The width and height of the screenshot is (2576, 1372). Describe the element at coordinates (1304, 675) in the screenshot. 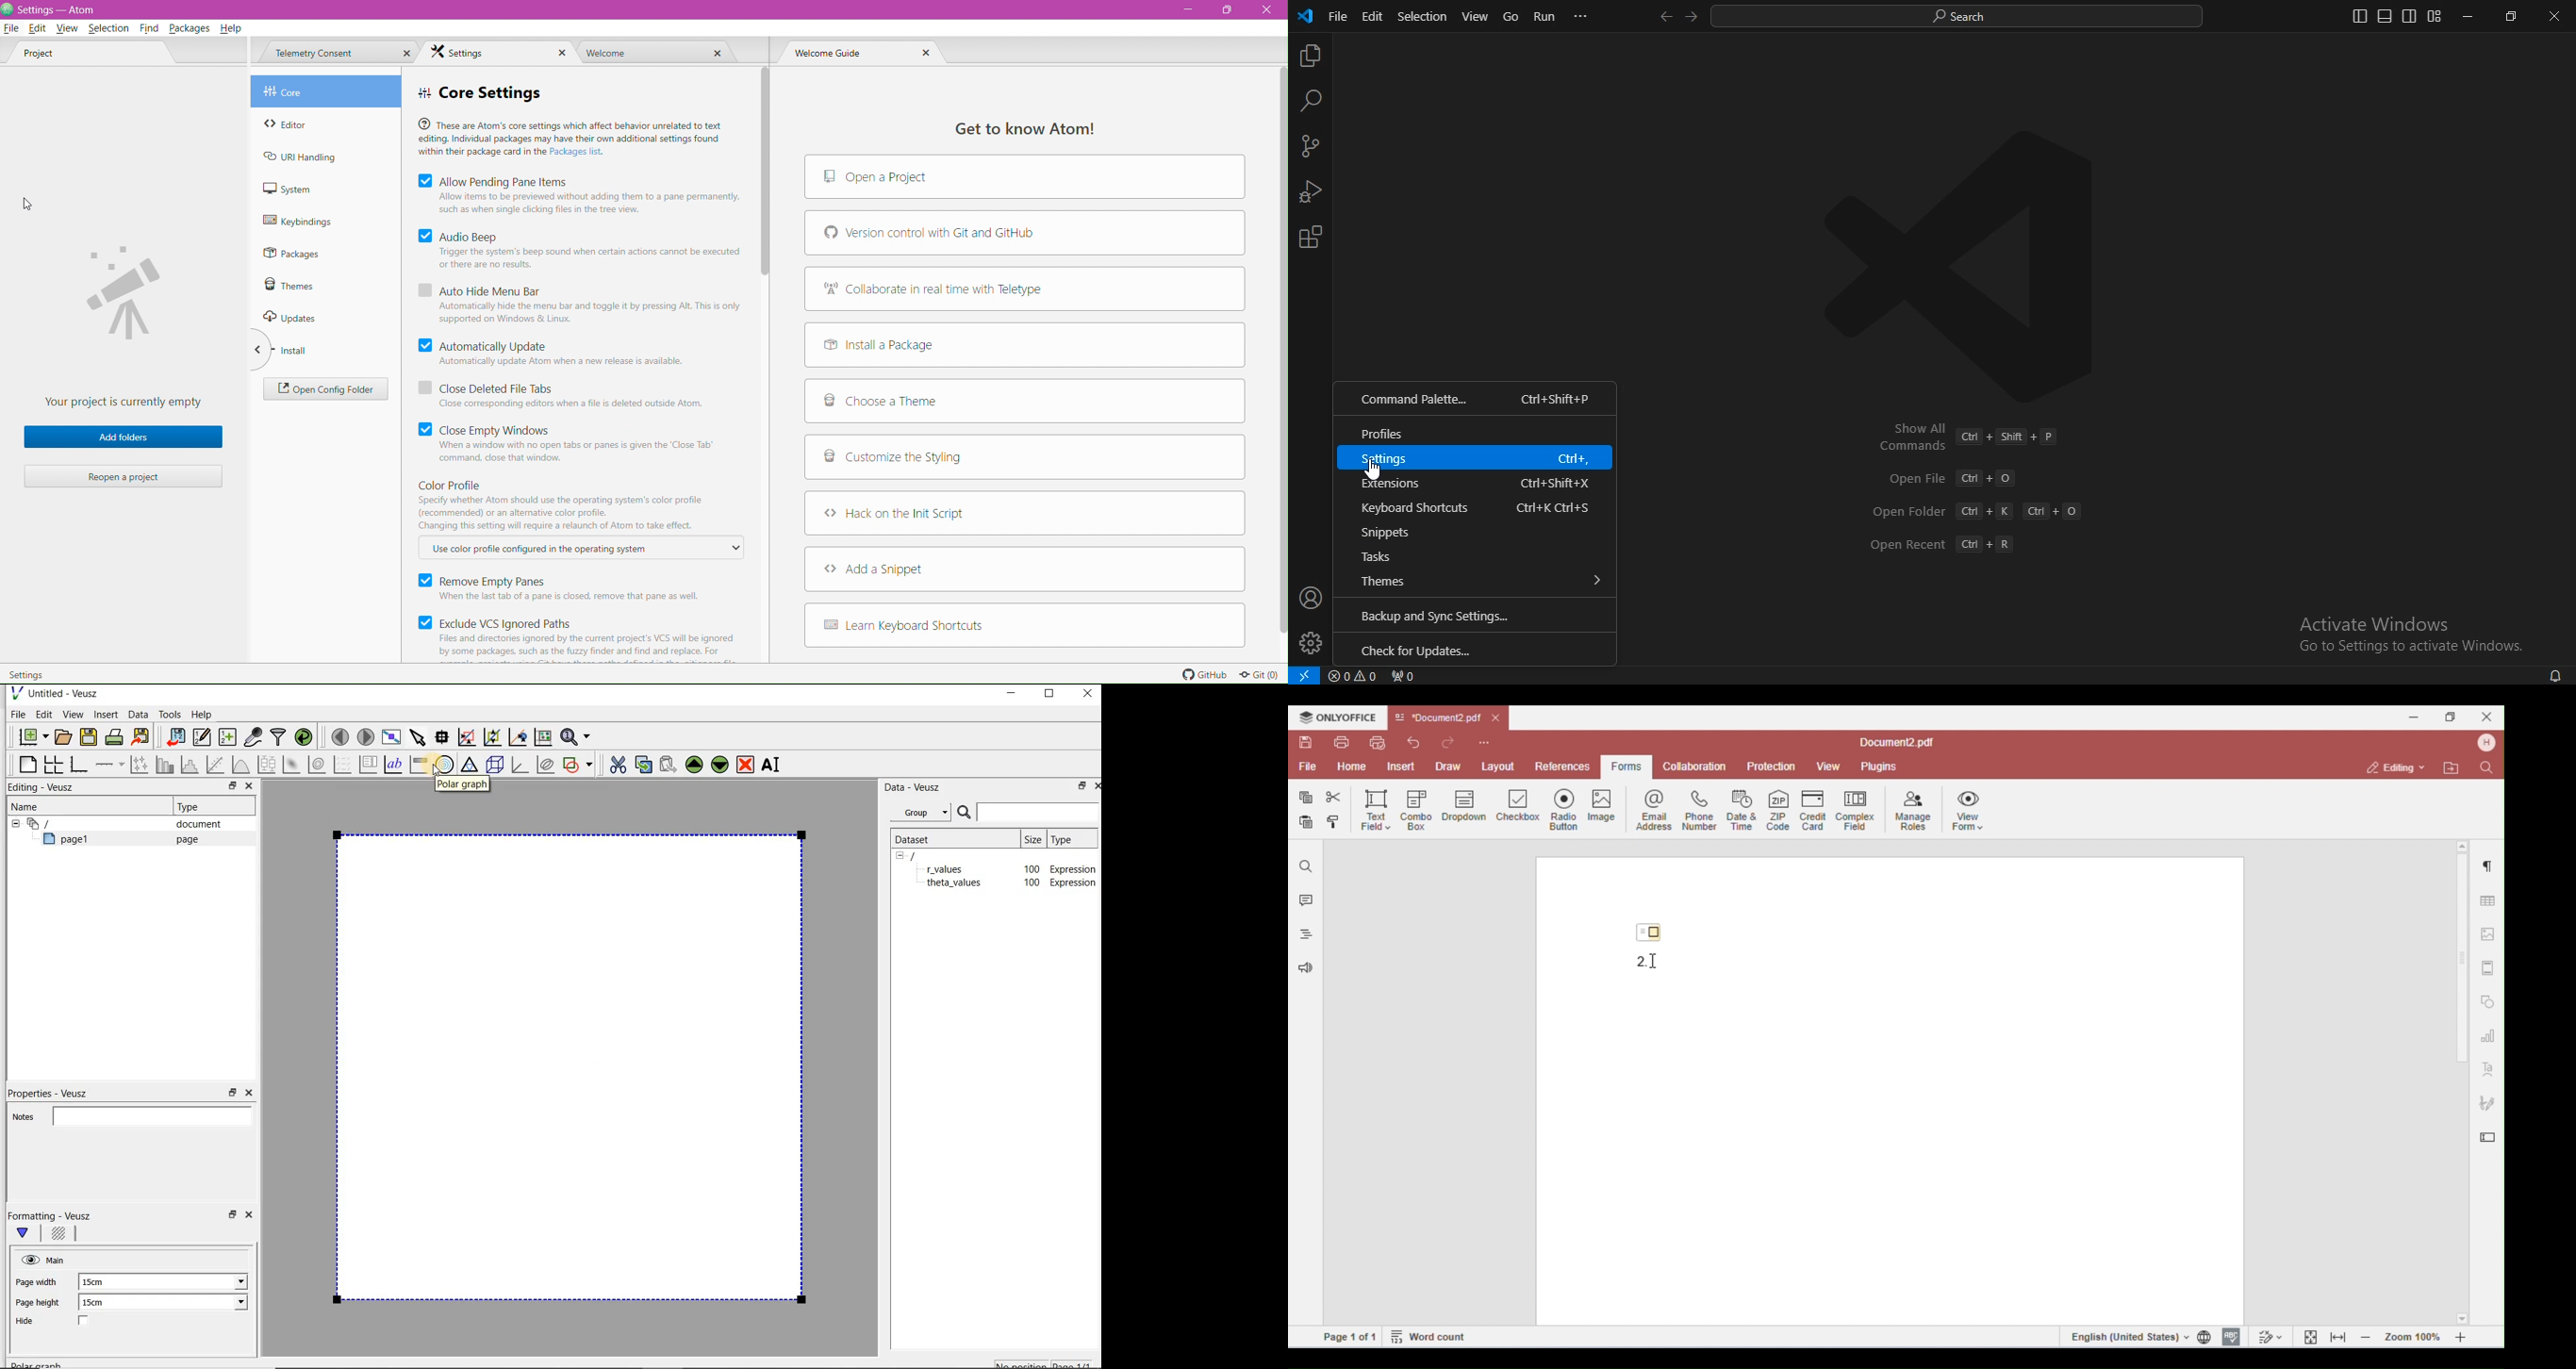

I see `open a remote window` at that location.